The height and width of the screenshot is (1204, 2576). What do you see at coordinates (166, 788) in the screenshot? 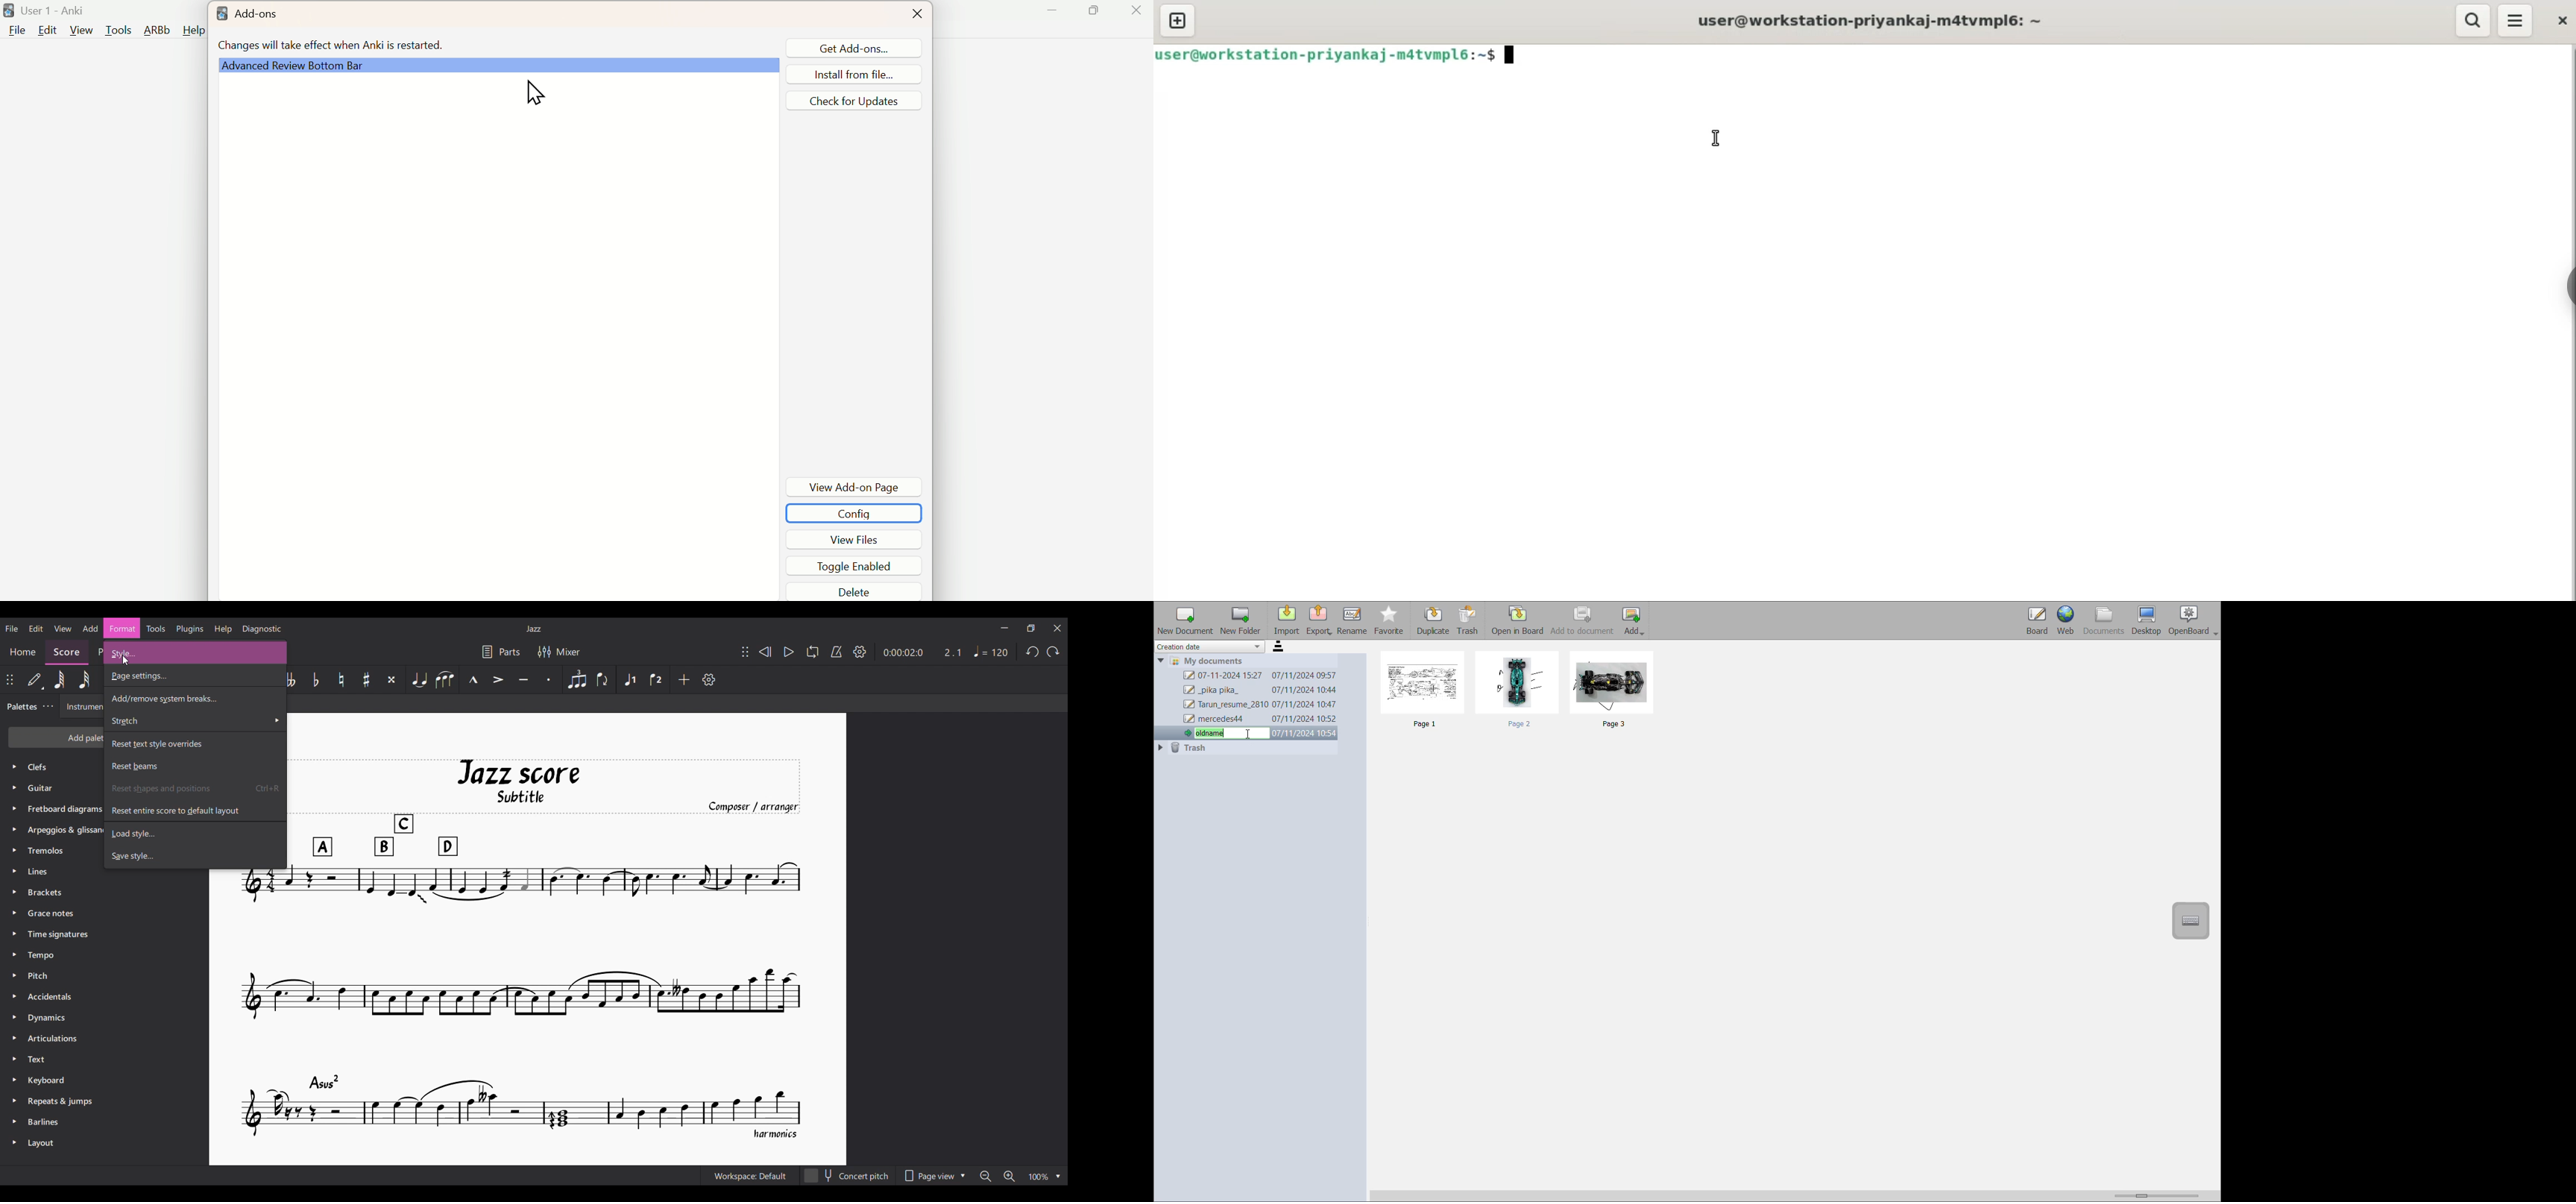
I see `Reset shapes and positions` at bounding box center [166, 788].